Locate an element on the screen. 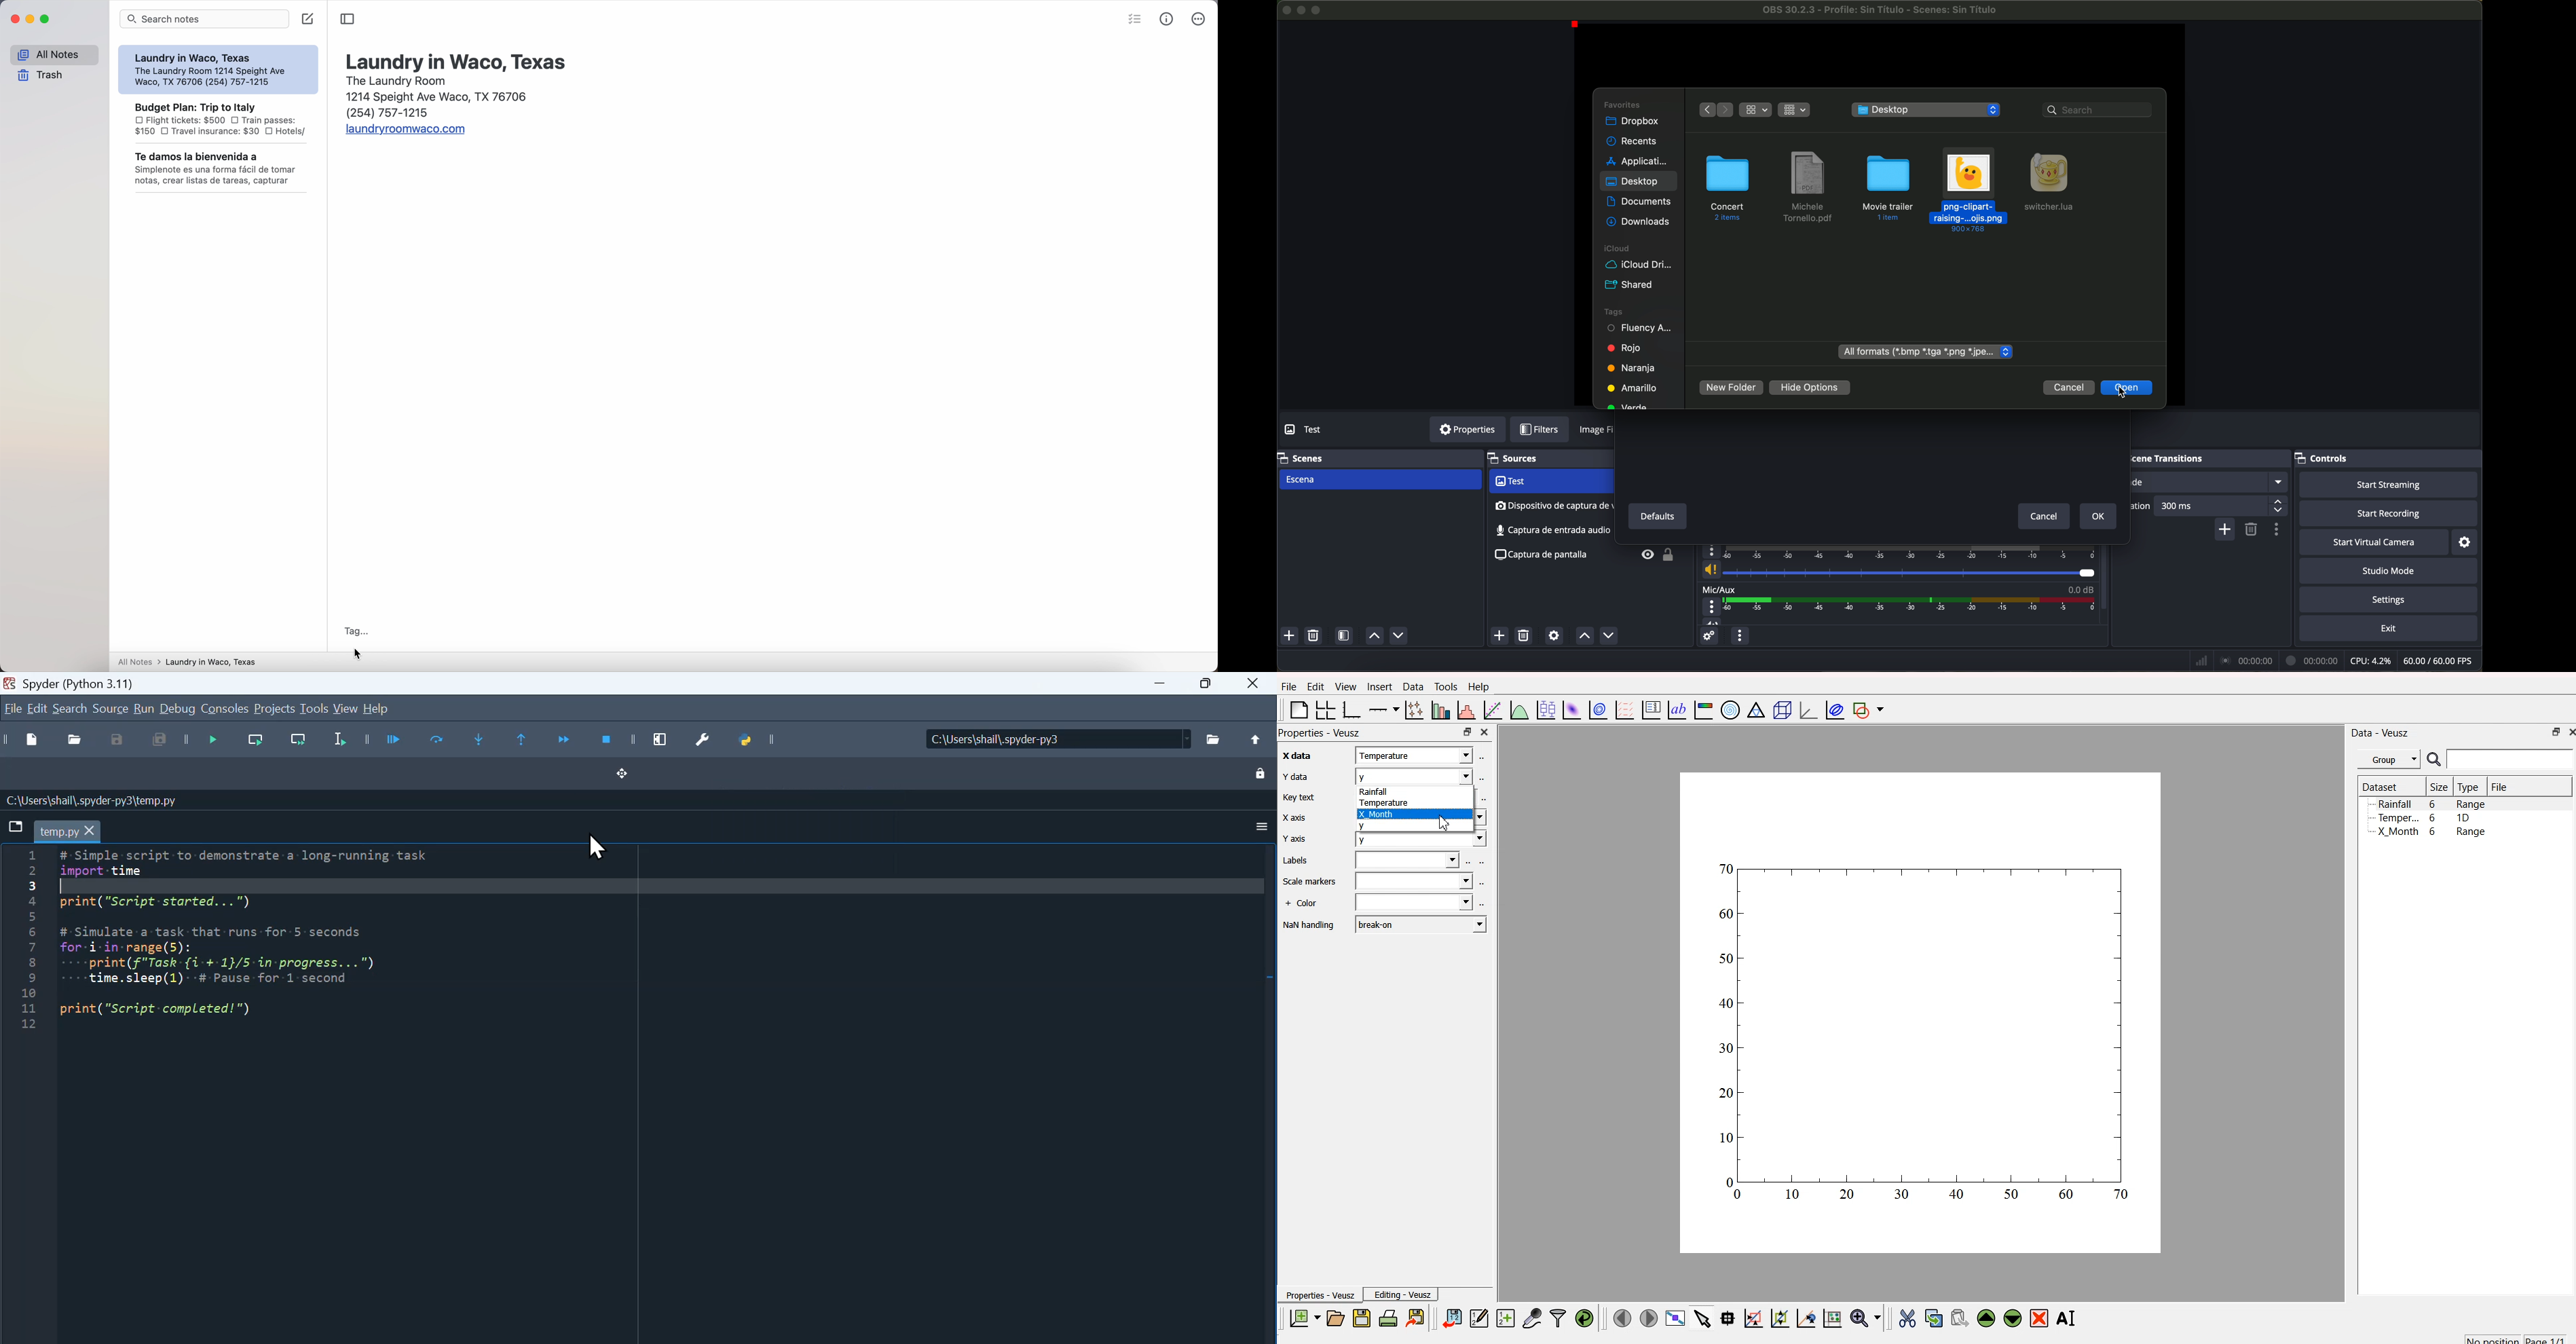 This screenshot has width=2576, height=1344. Project is located at coordinates (275, 711).